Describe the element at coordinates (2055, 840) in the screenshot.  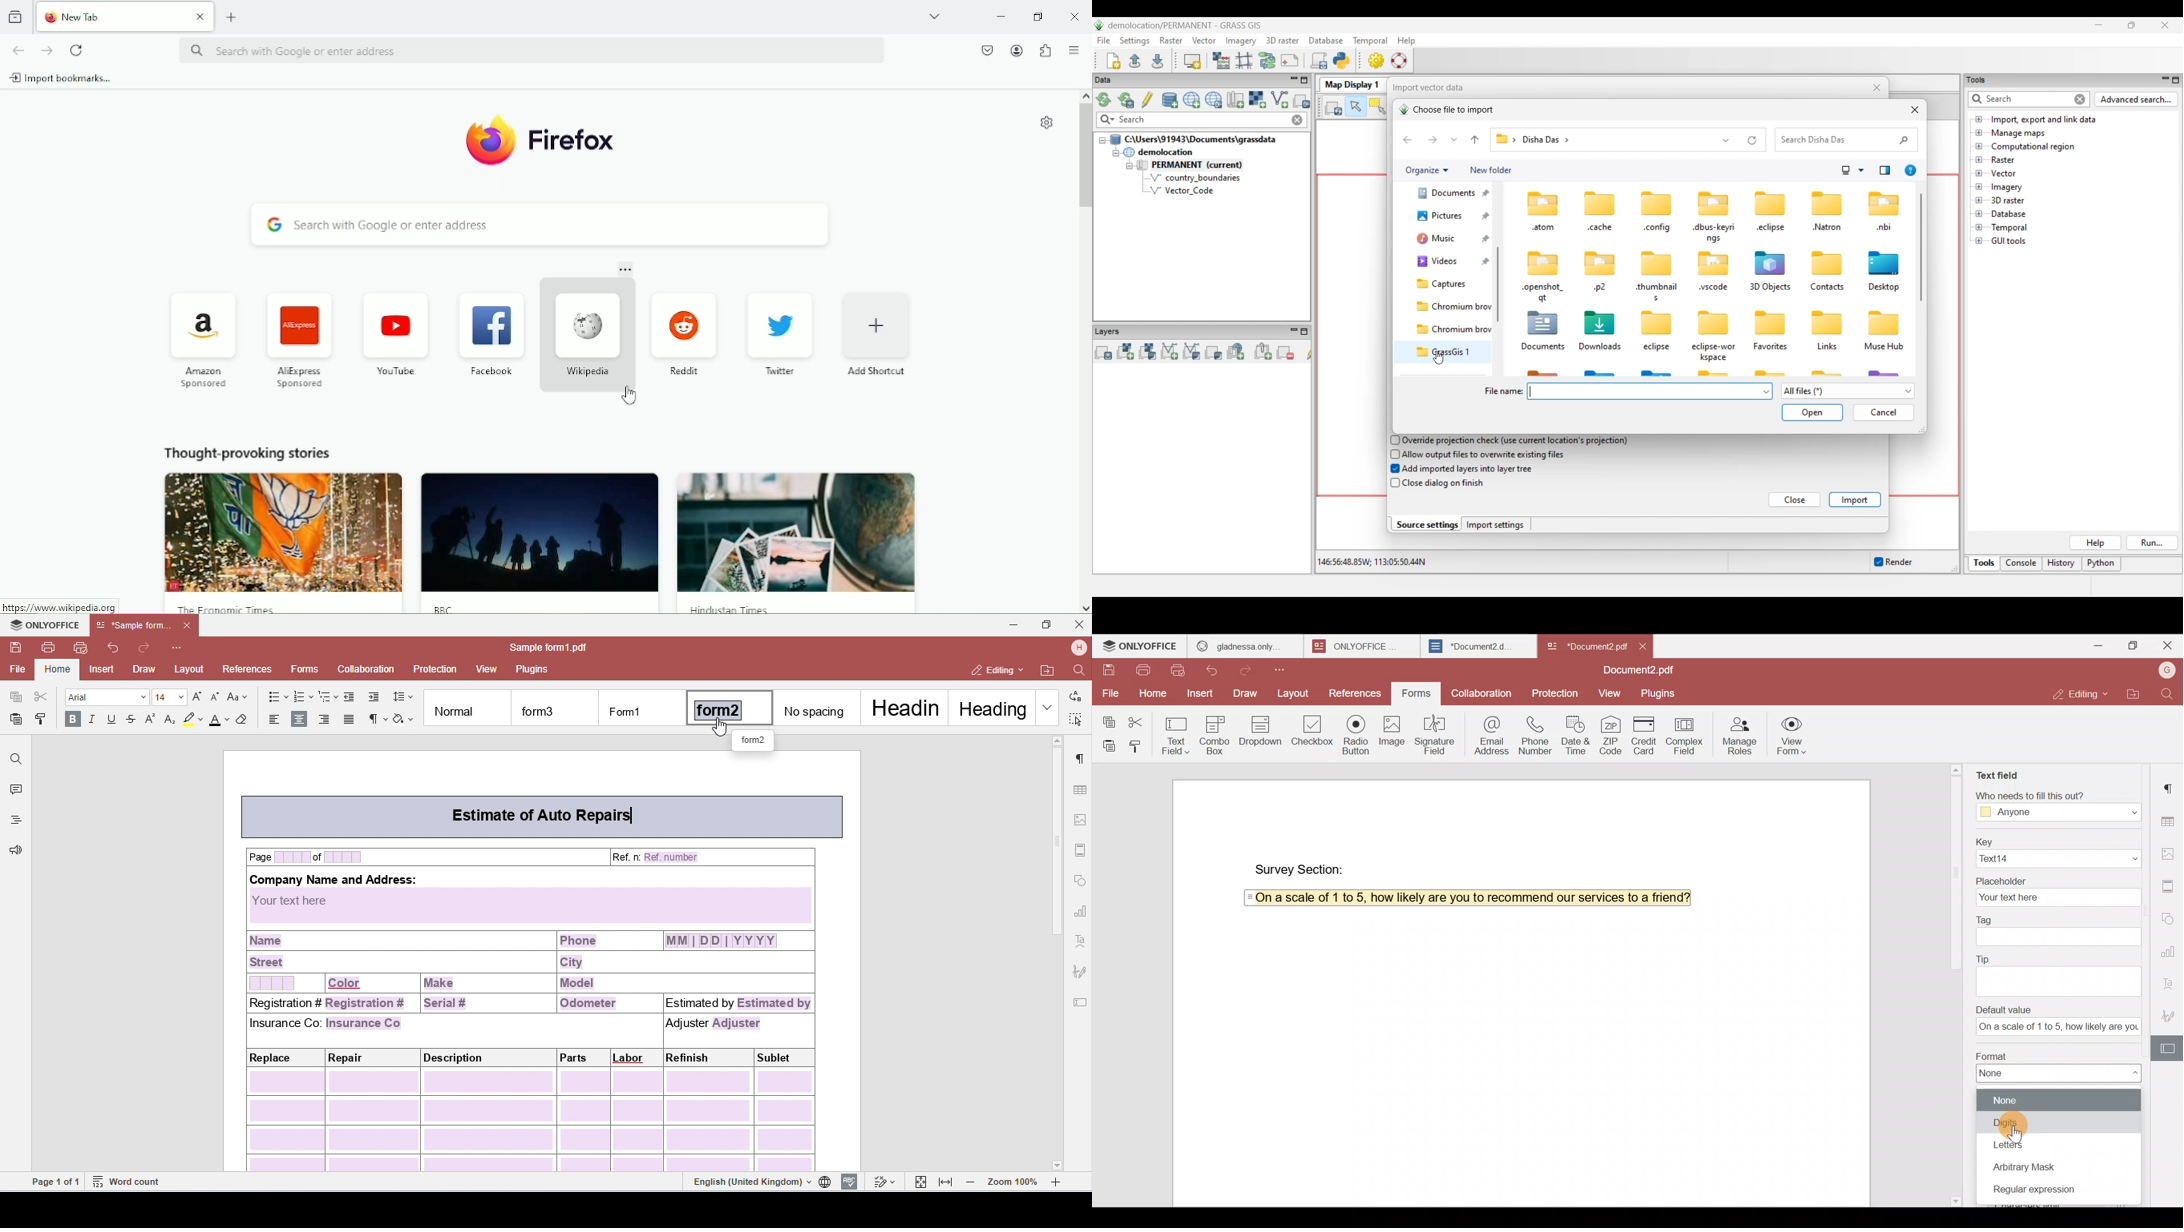
I see `Key` at that location.